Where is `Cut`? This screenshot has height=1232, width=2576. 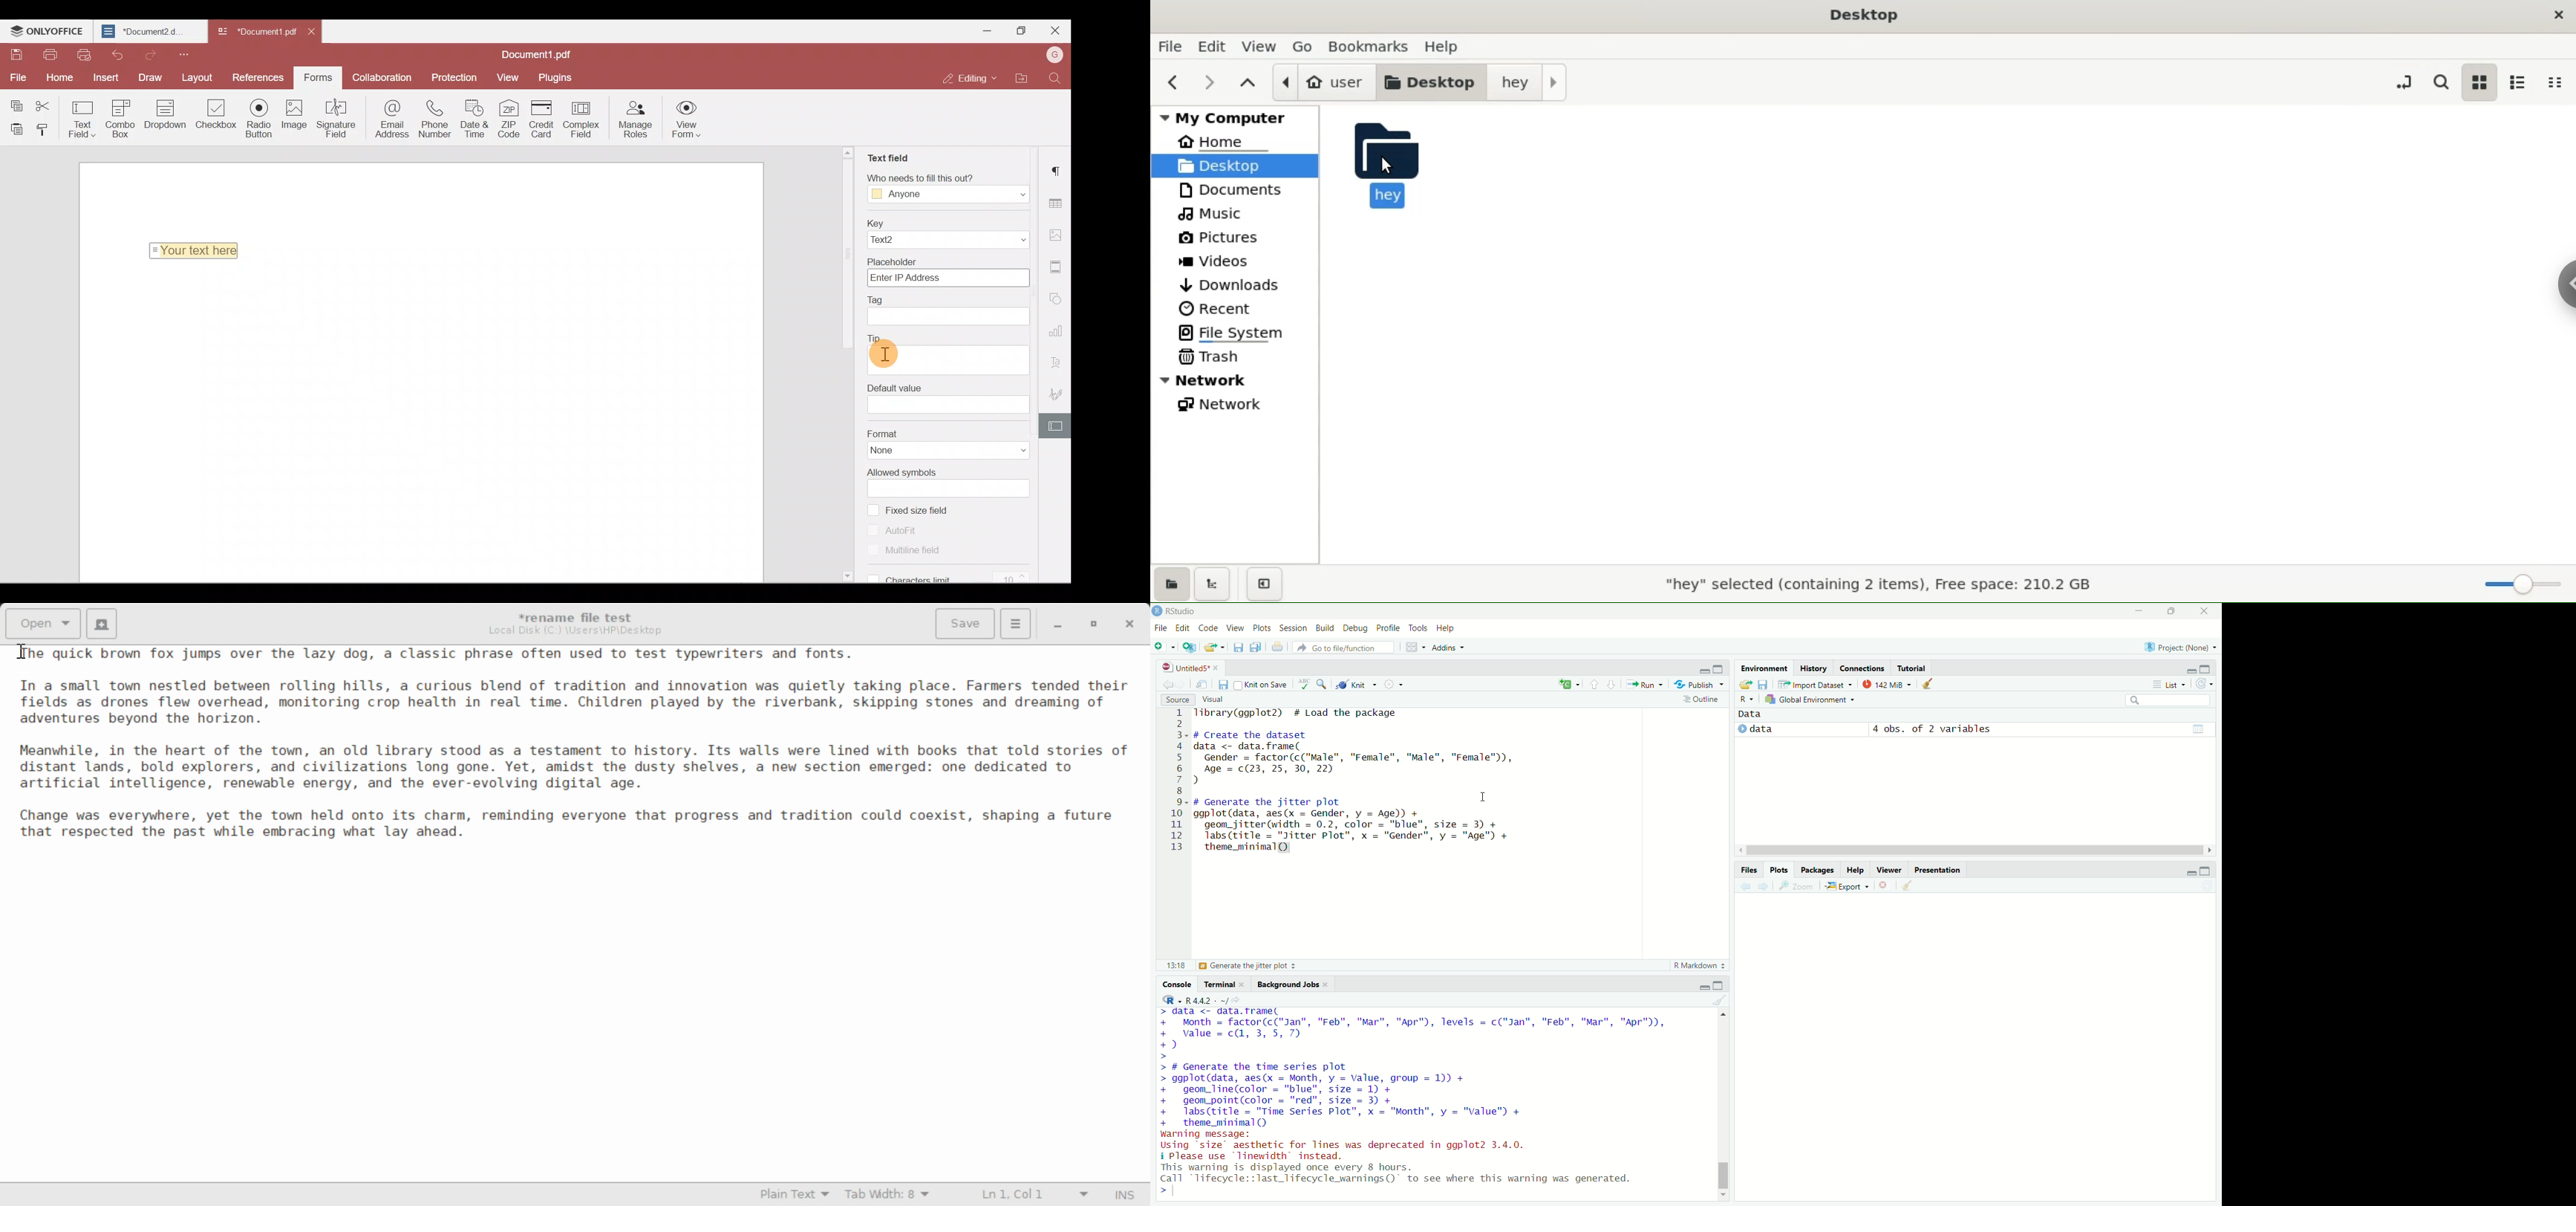
Cut is located at coordinates (47, 103).